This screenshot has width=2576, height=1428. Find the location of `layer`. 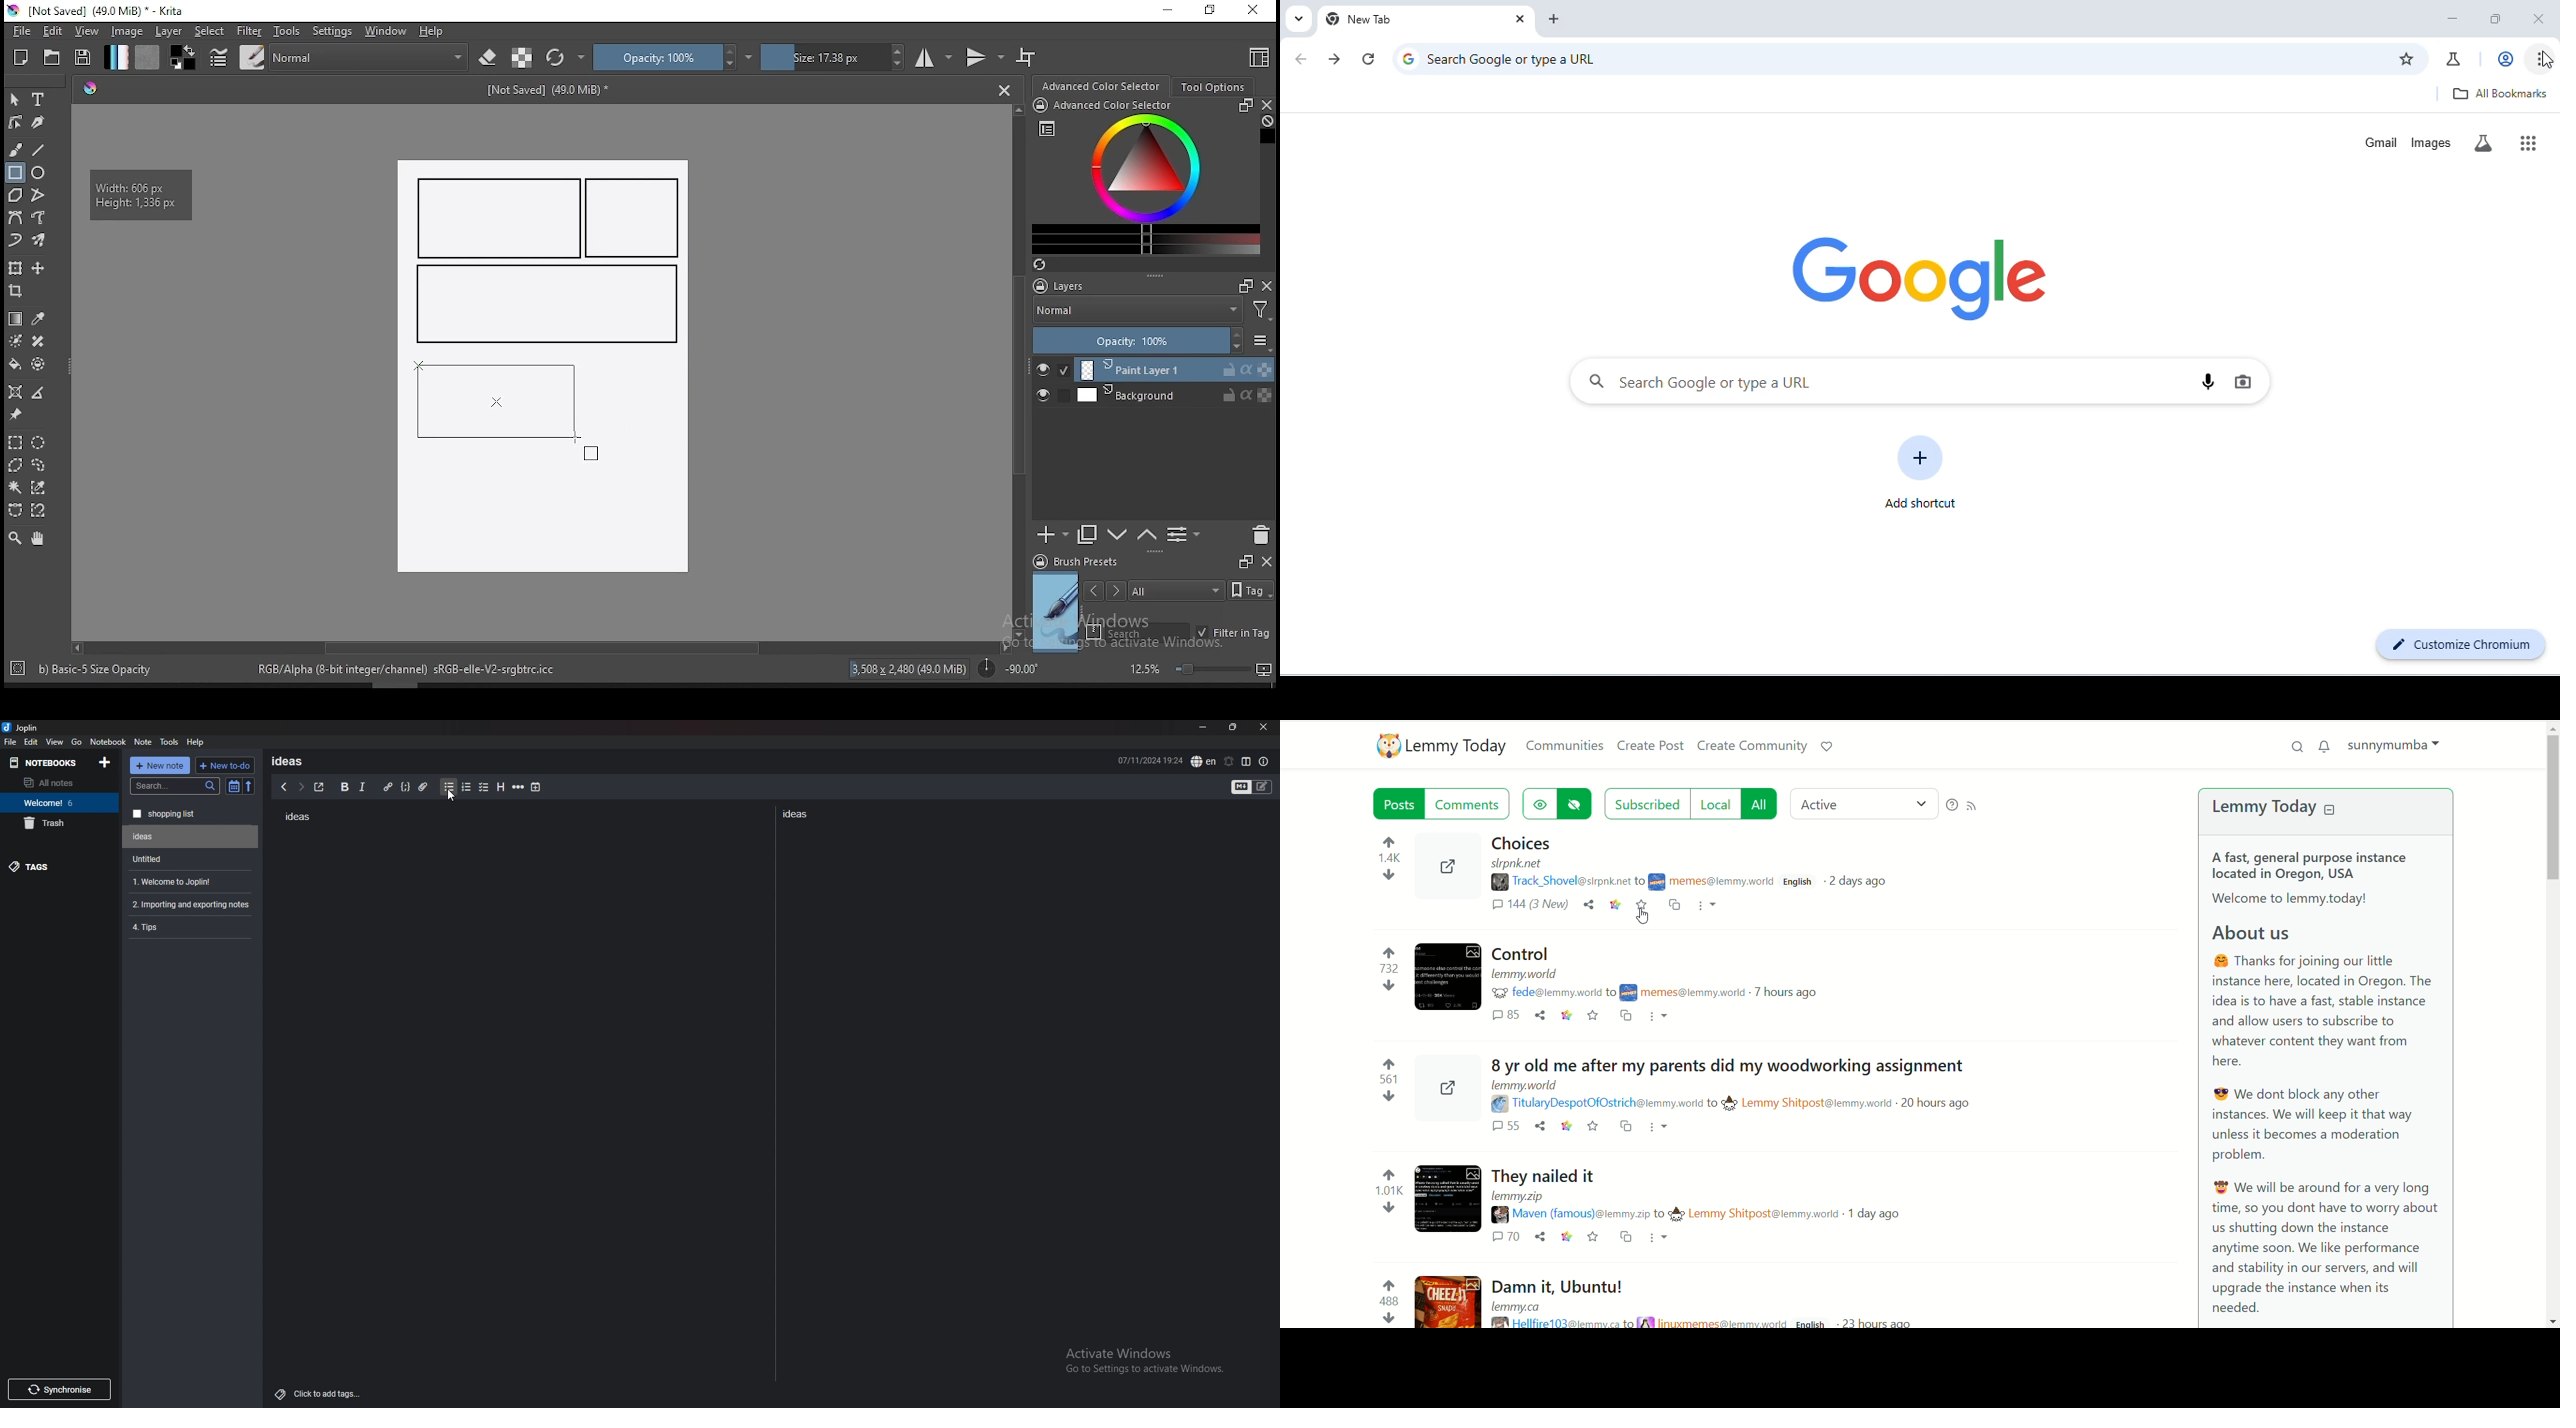

layer is located at coordinates (1175, 370).